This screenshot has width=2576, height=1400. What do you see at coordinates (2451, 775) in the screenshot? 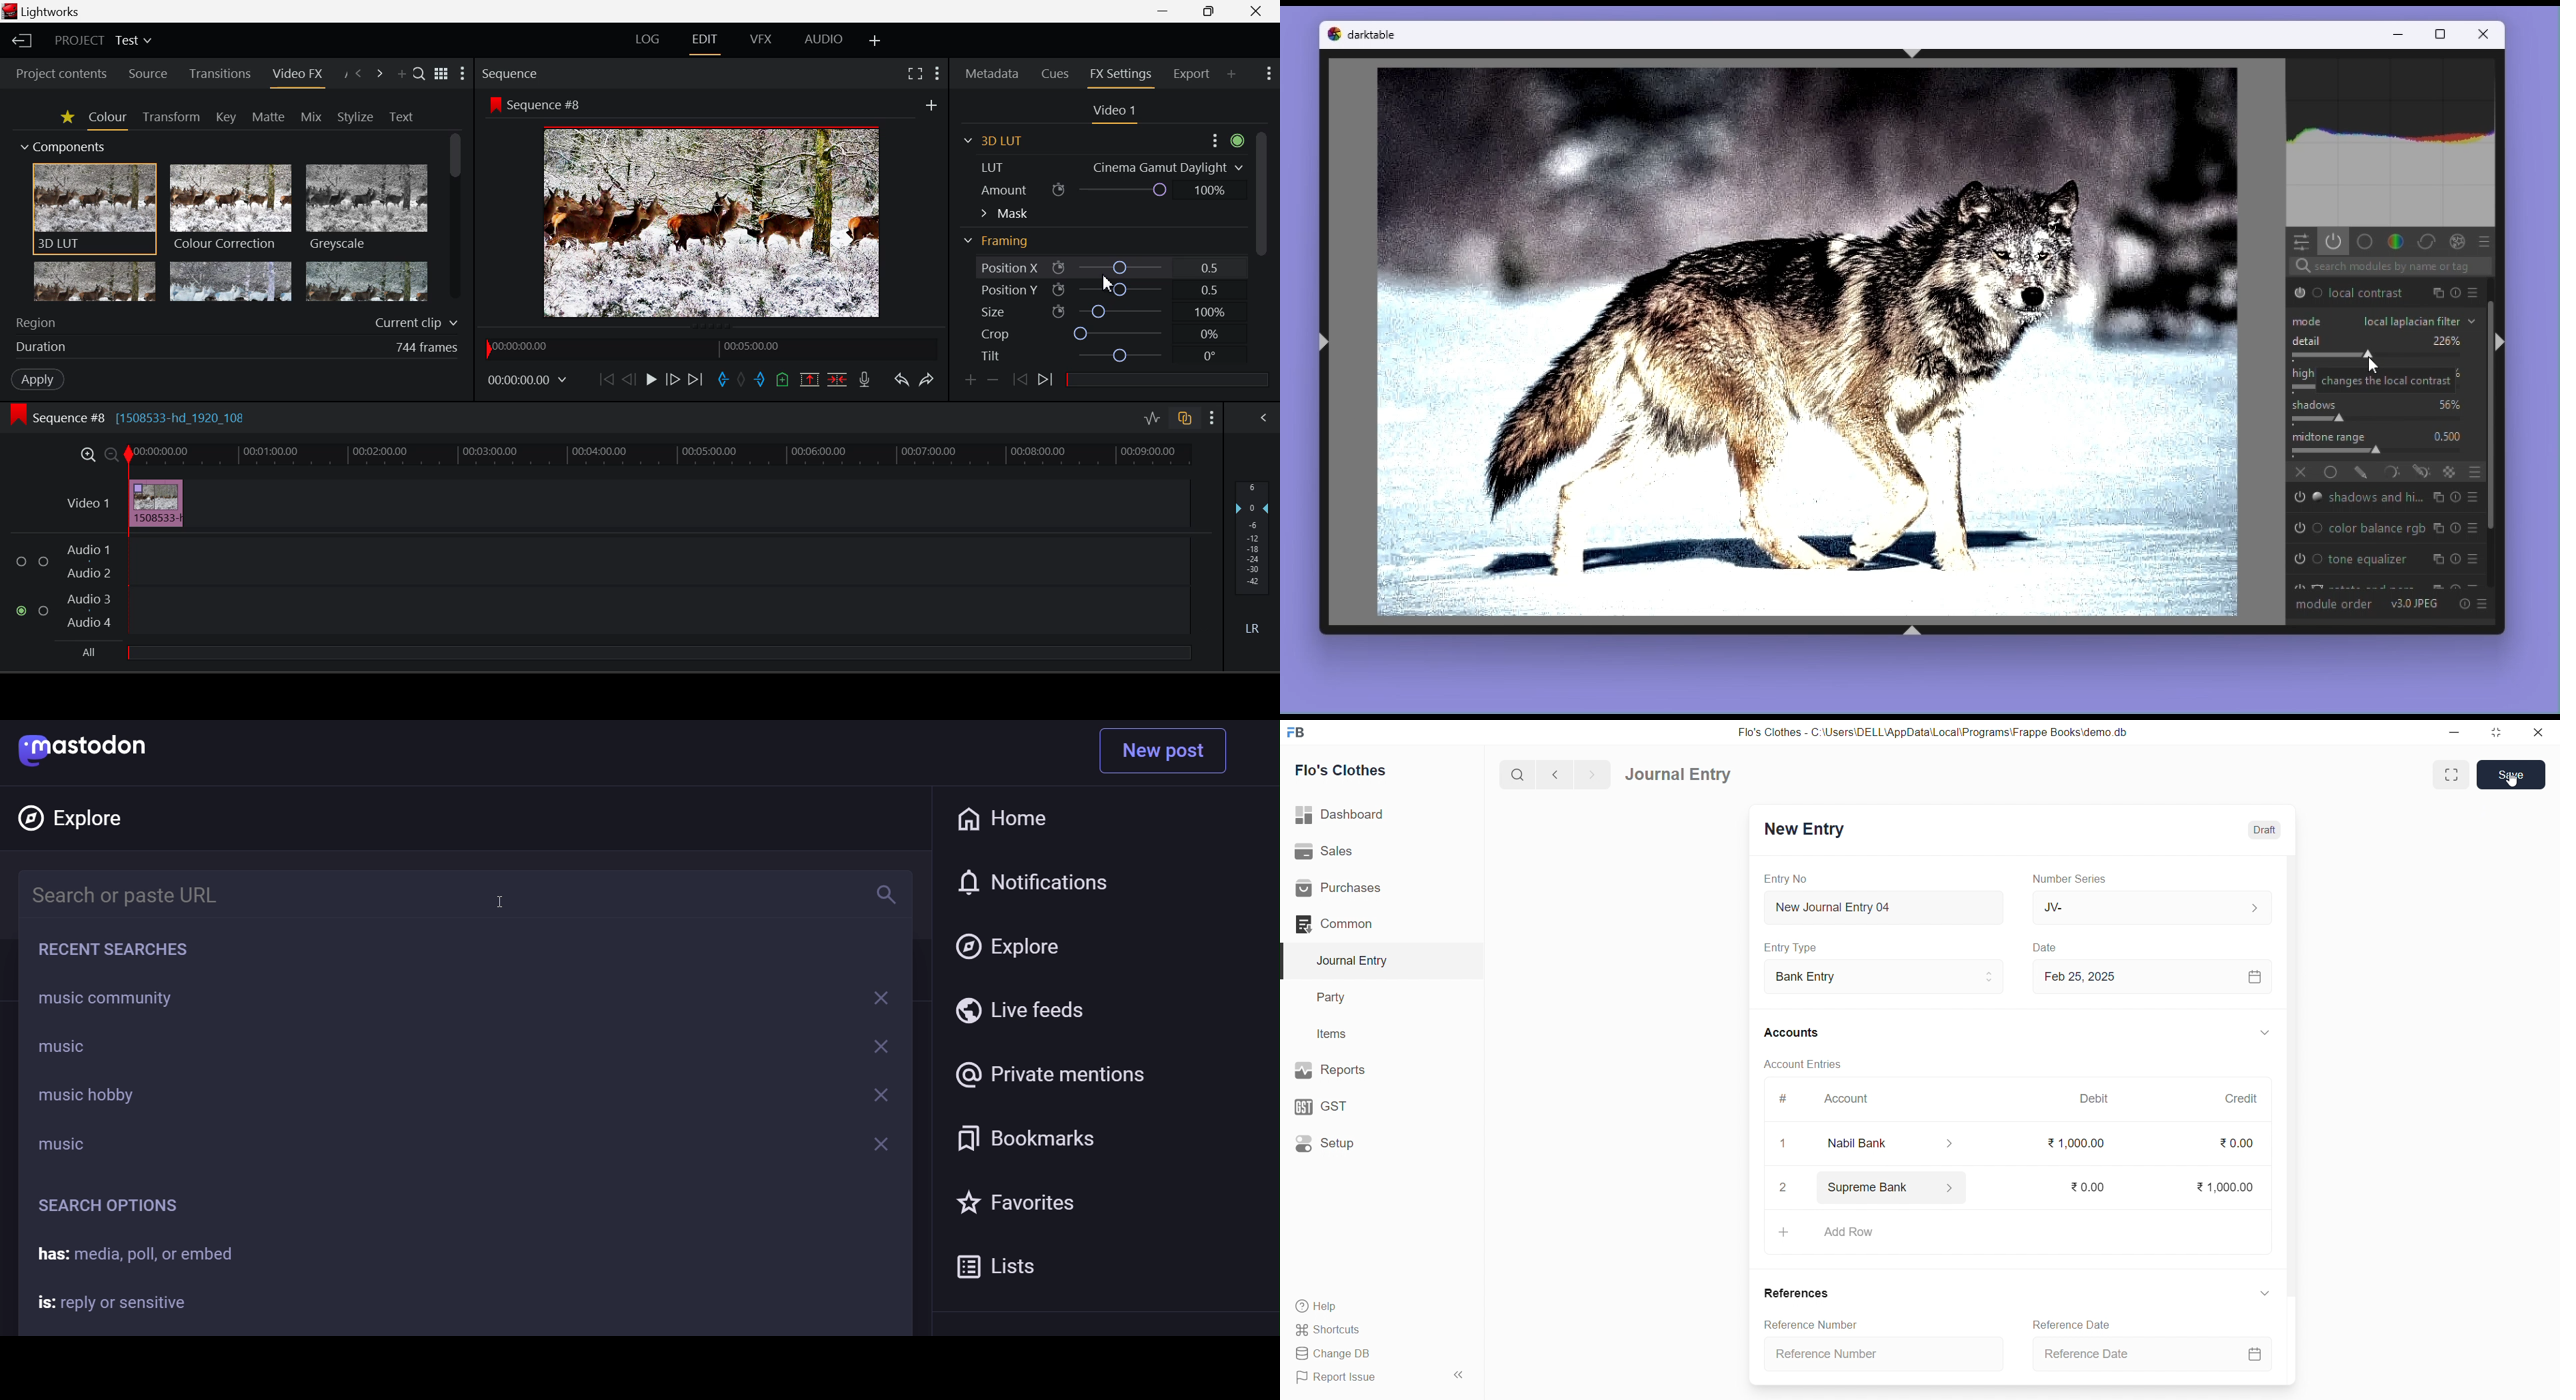
I see `Expand Window` at bounding box center [2451, 775].